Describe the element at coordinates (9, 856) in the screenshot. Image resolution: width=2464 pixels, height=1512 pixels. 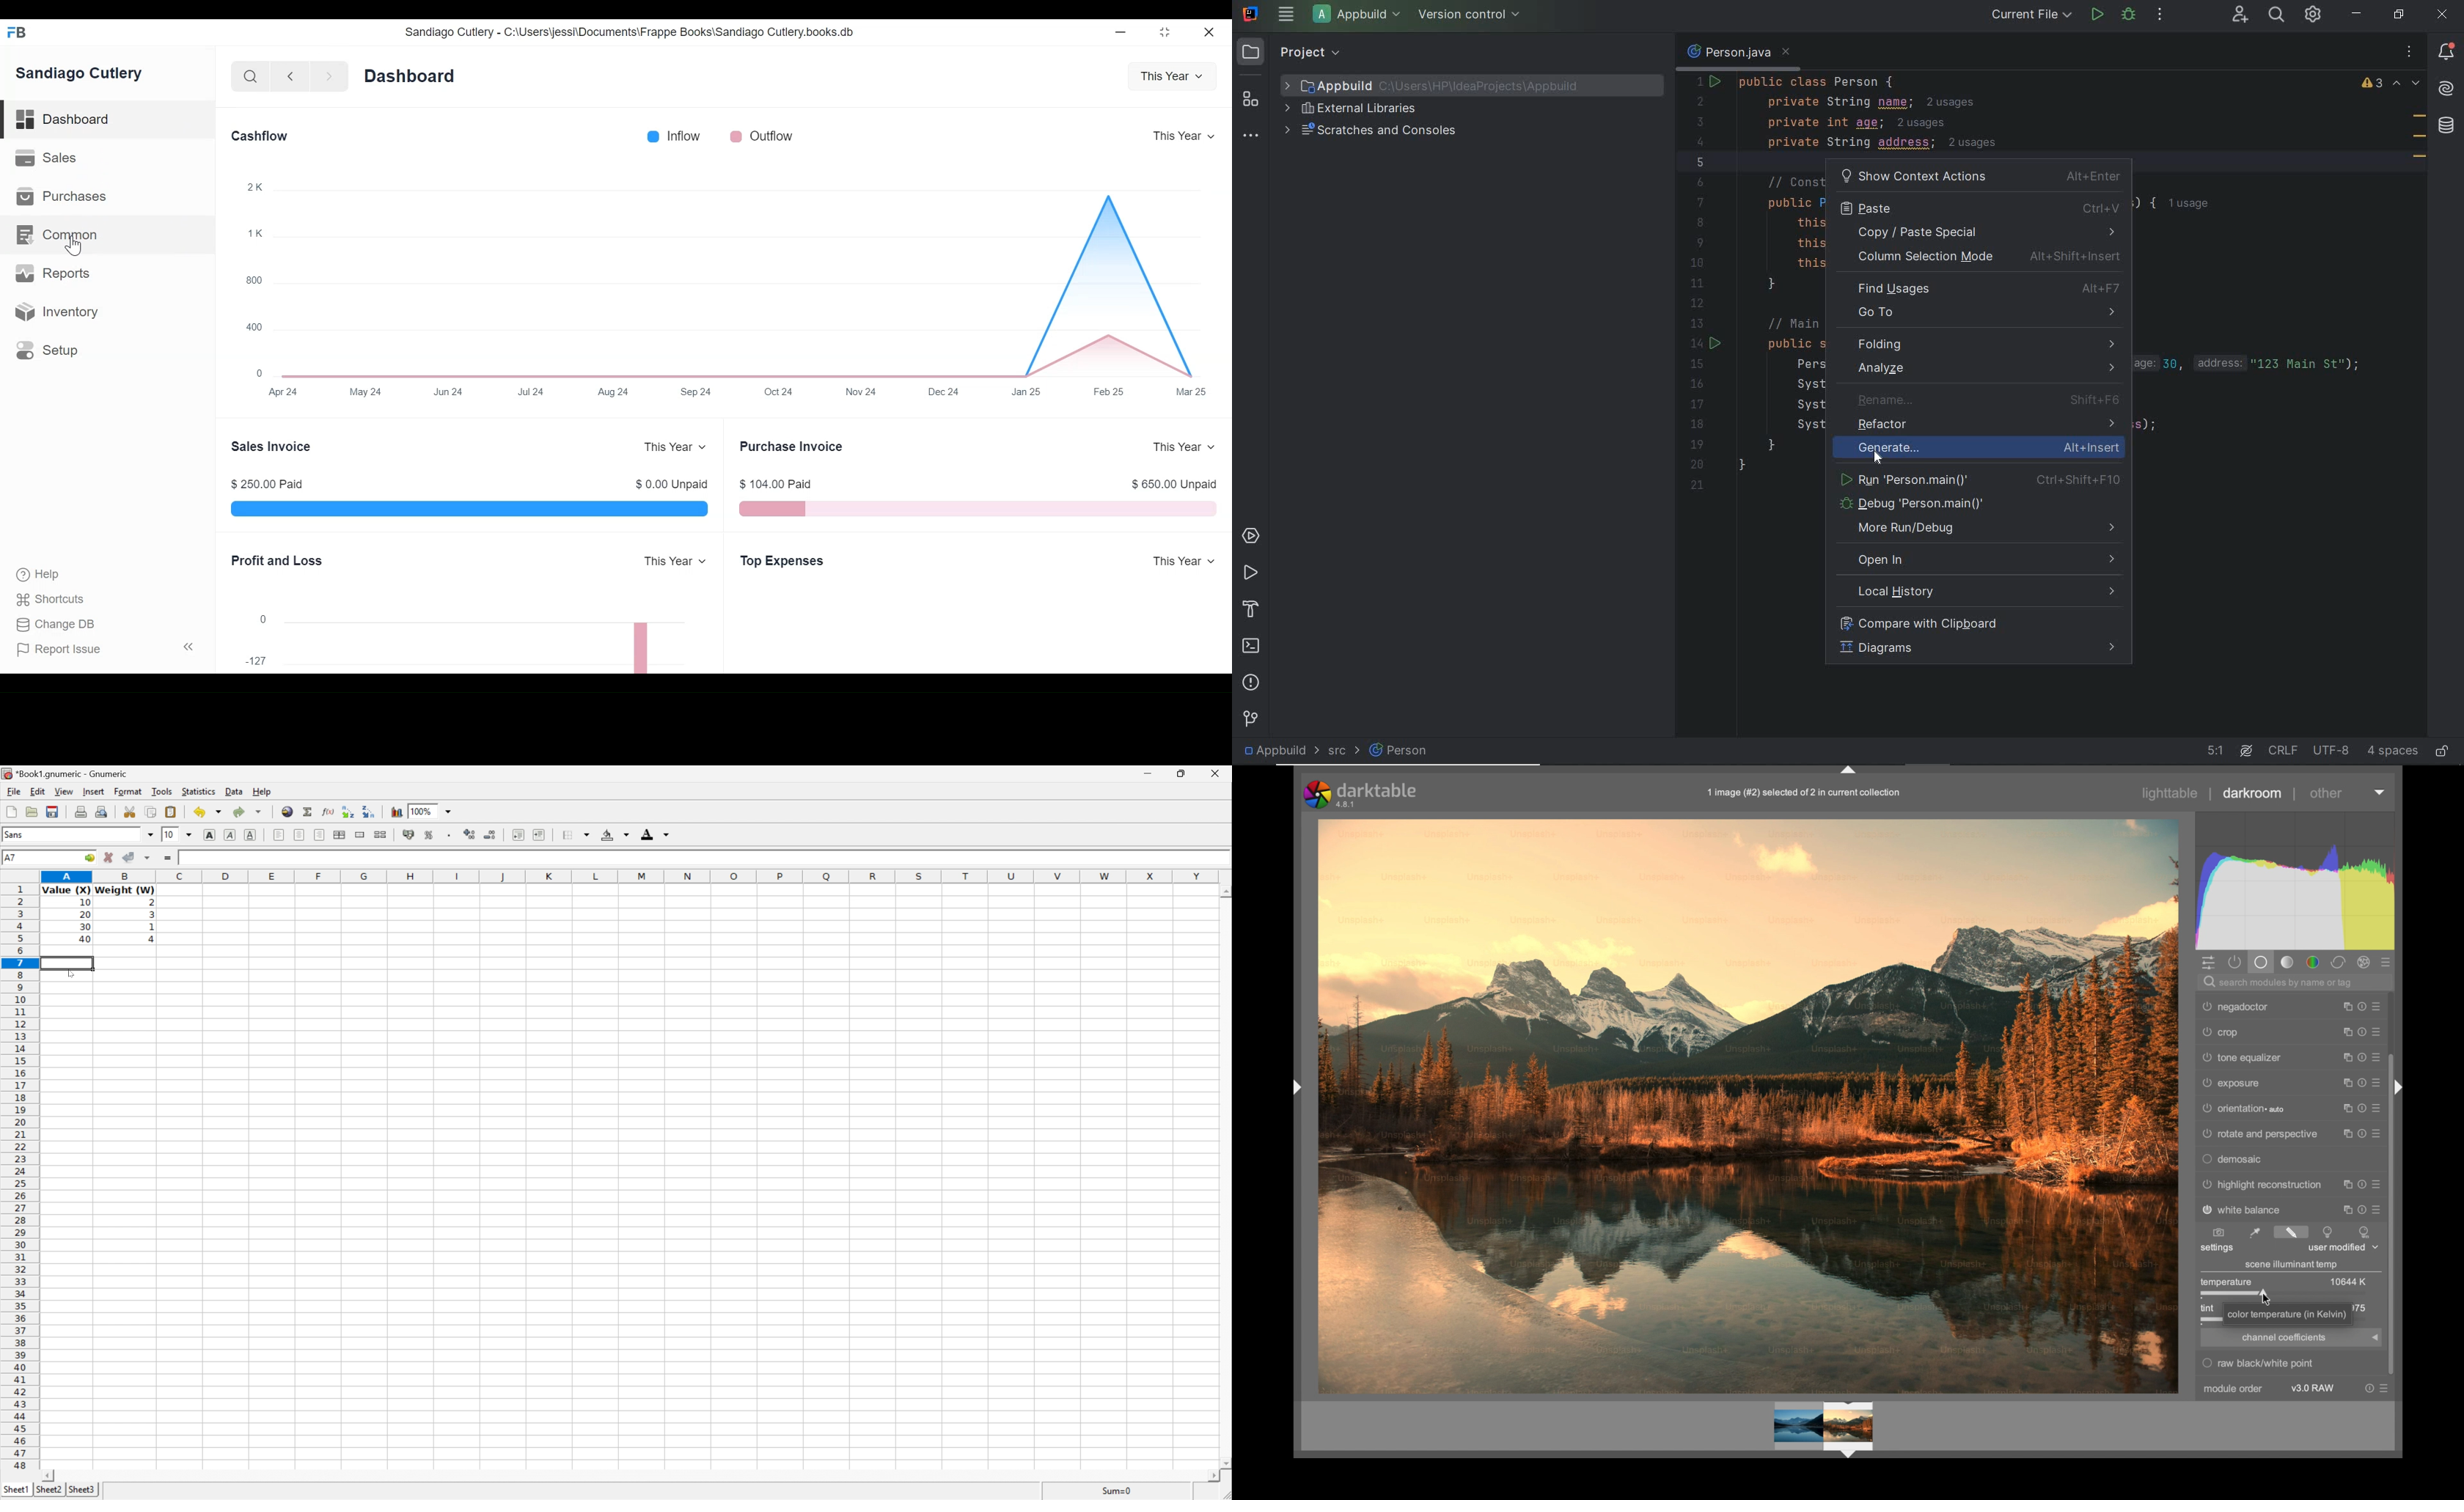
I see `A7` at that location.